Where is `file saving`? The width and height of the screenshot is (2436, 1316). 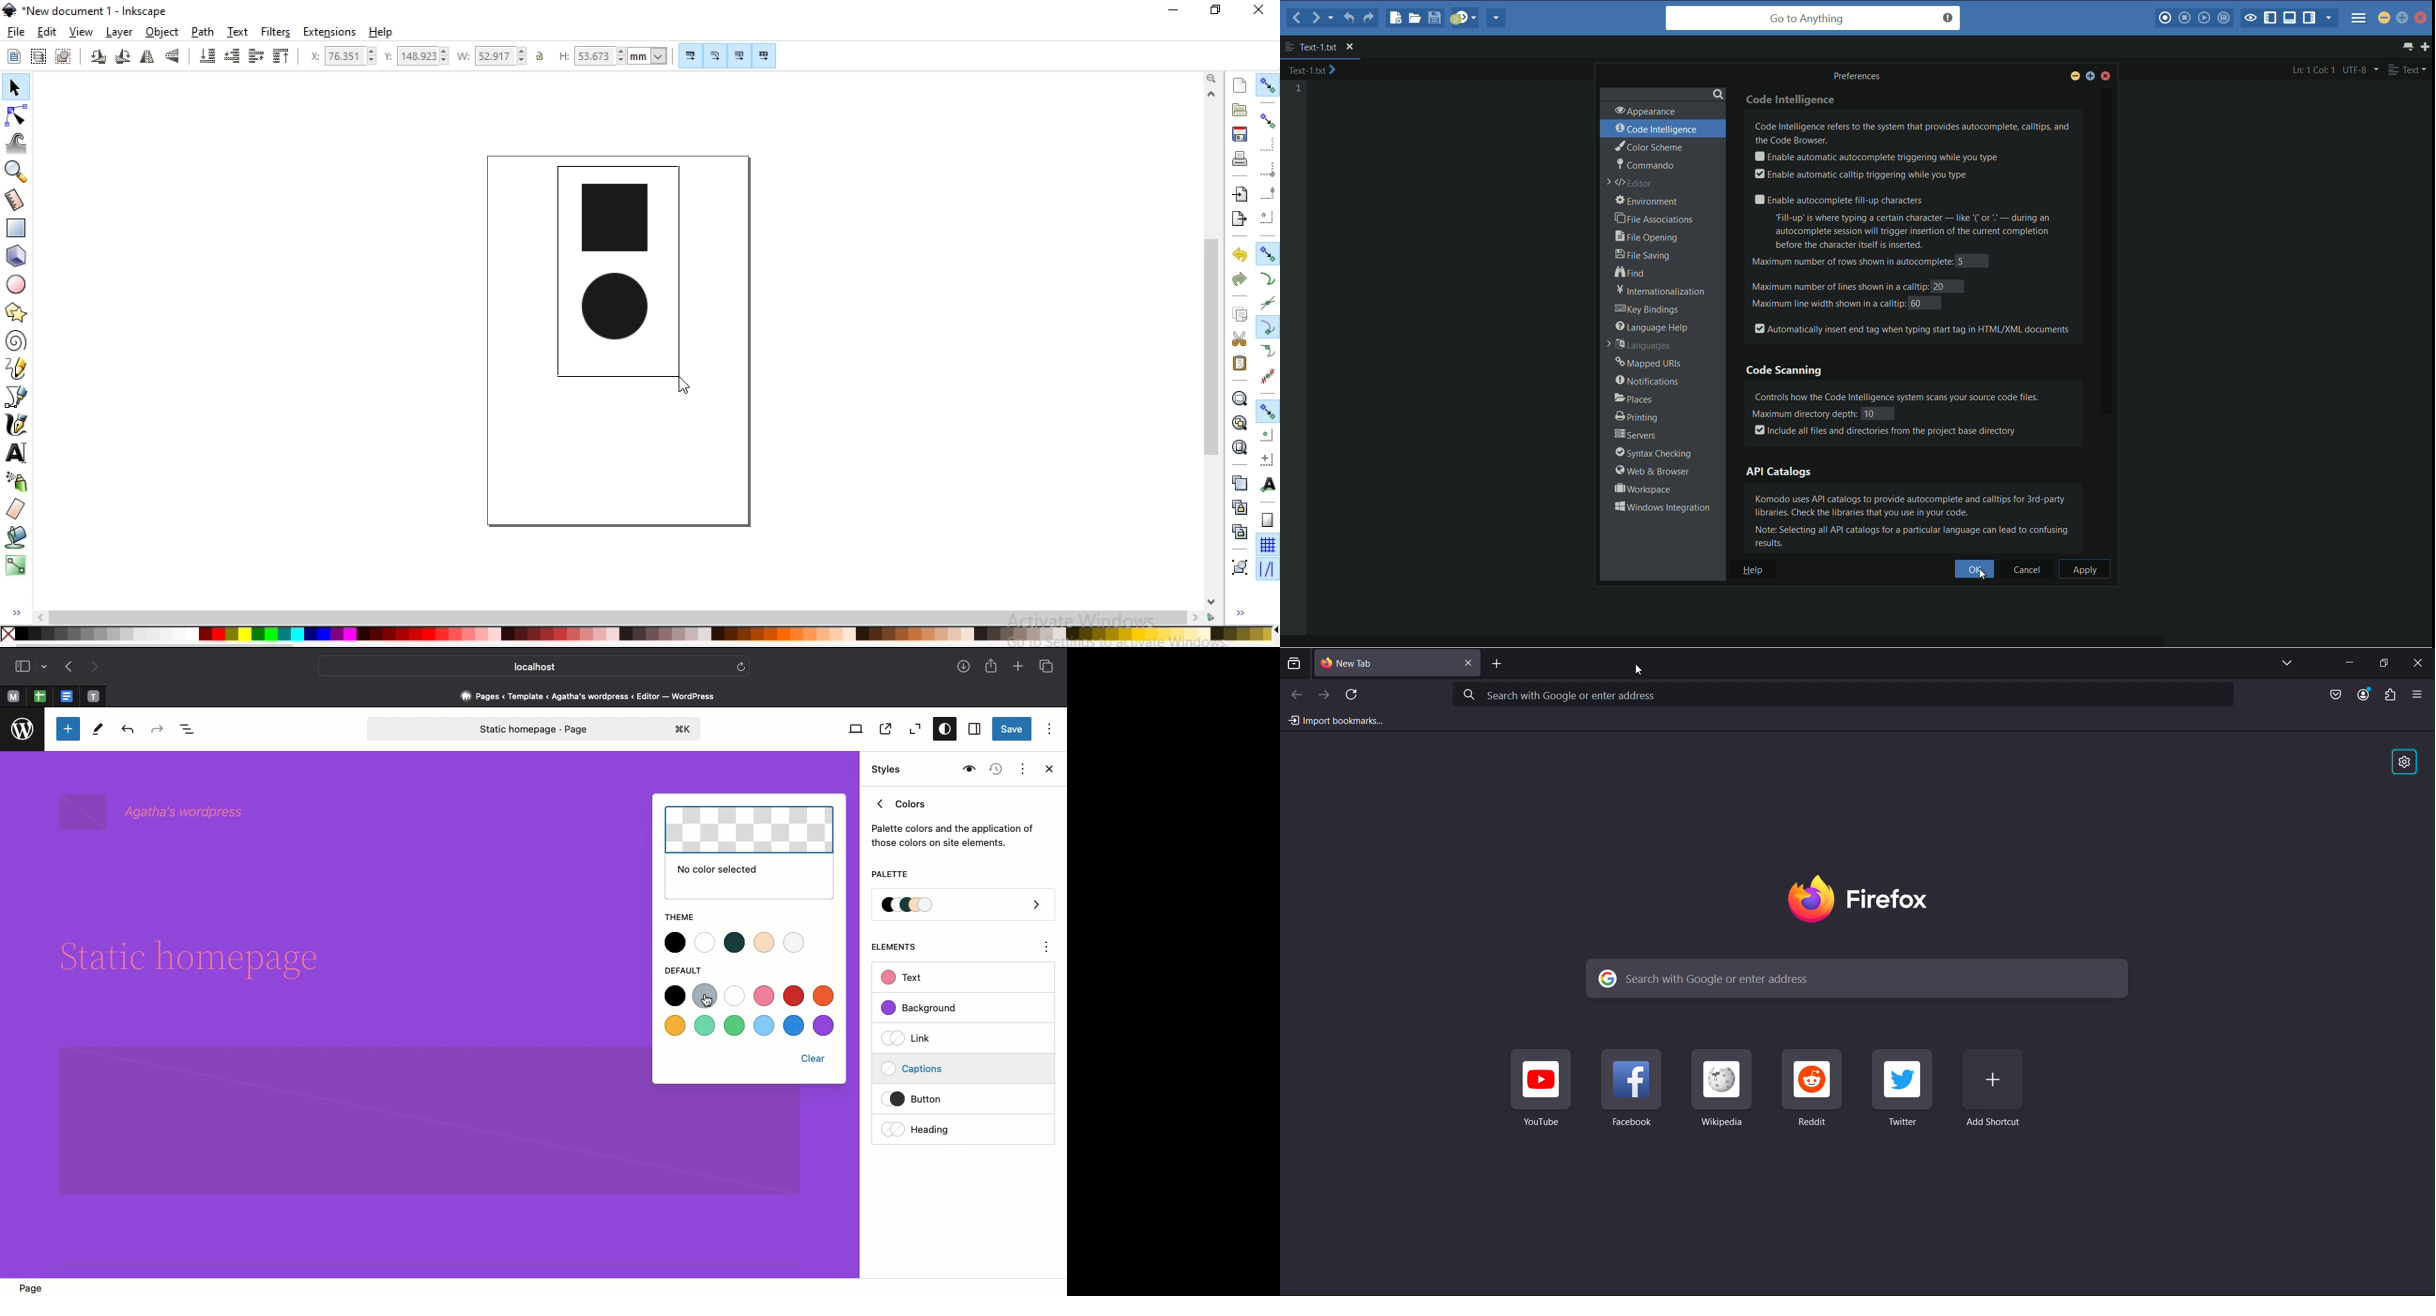
file saving is located at coordinates (1642, 254).